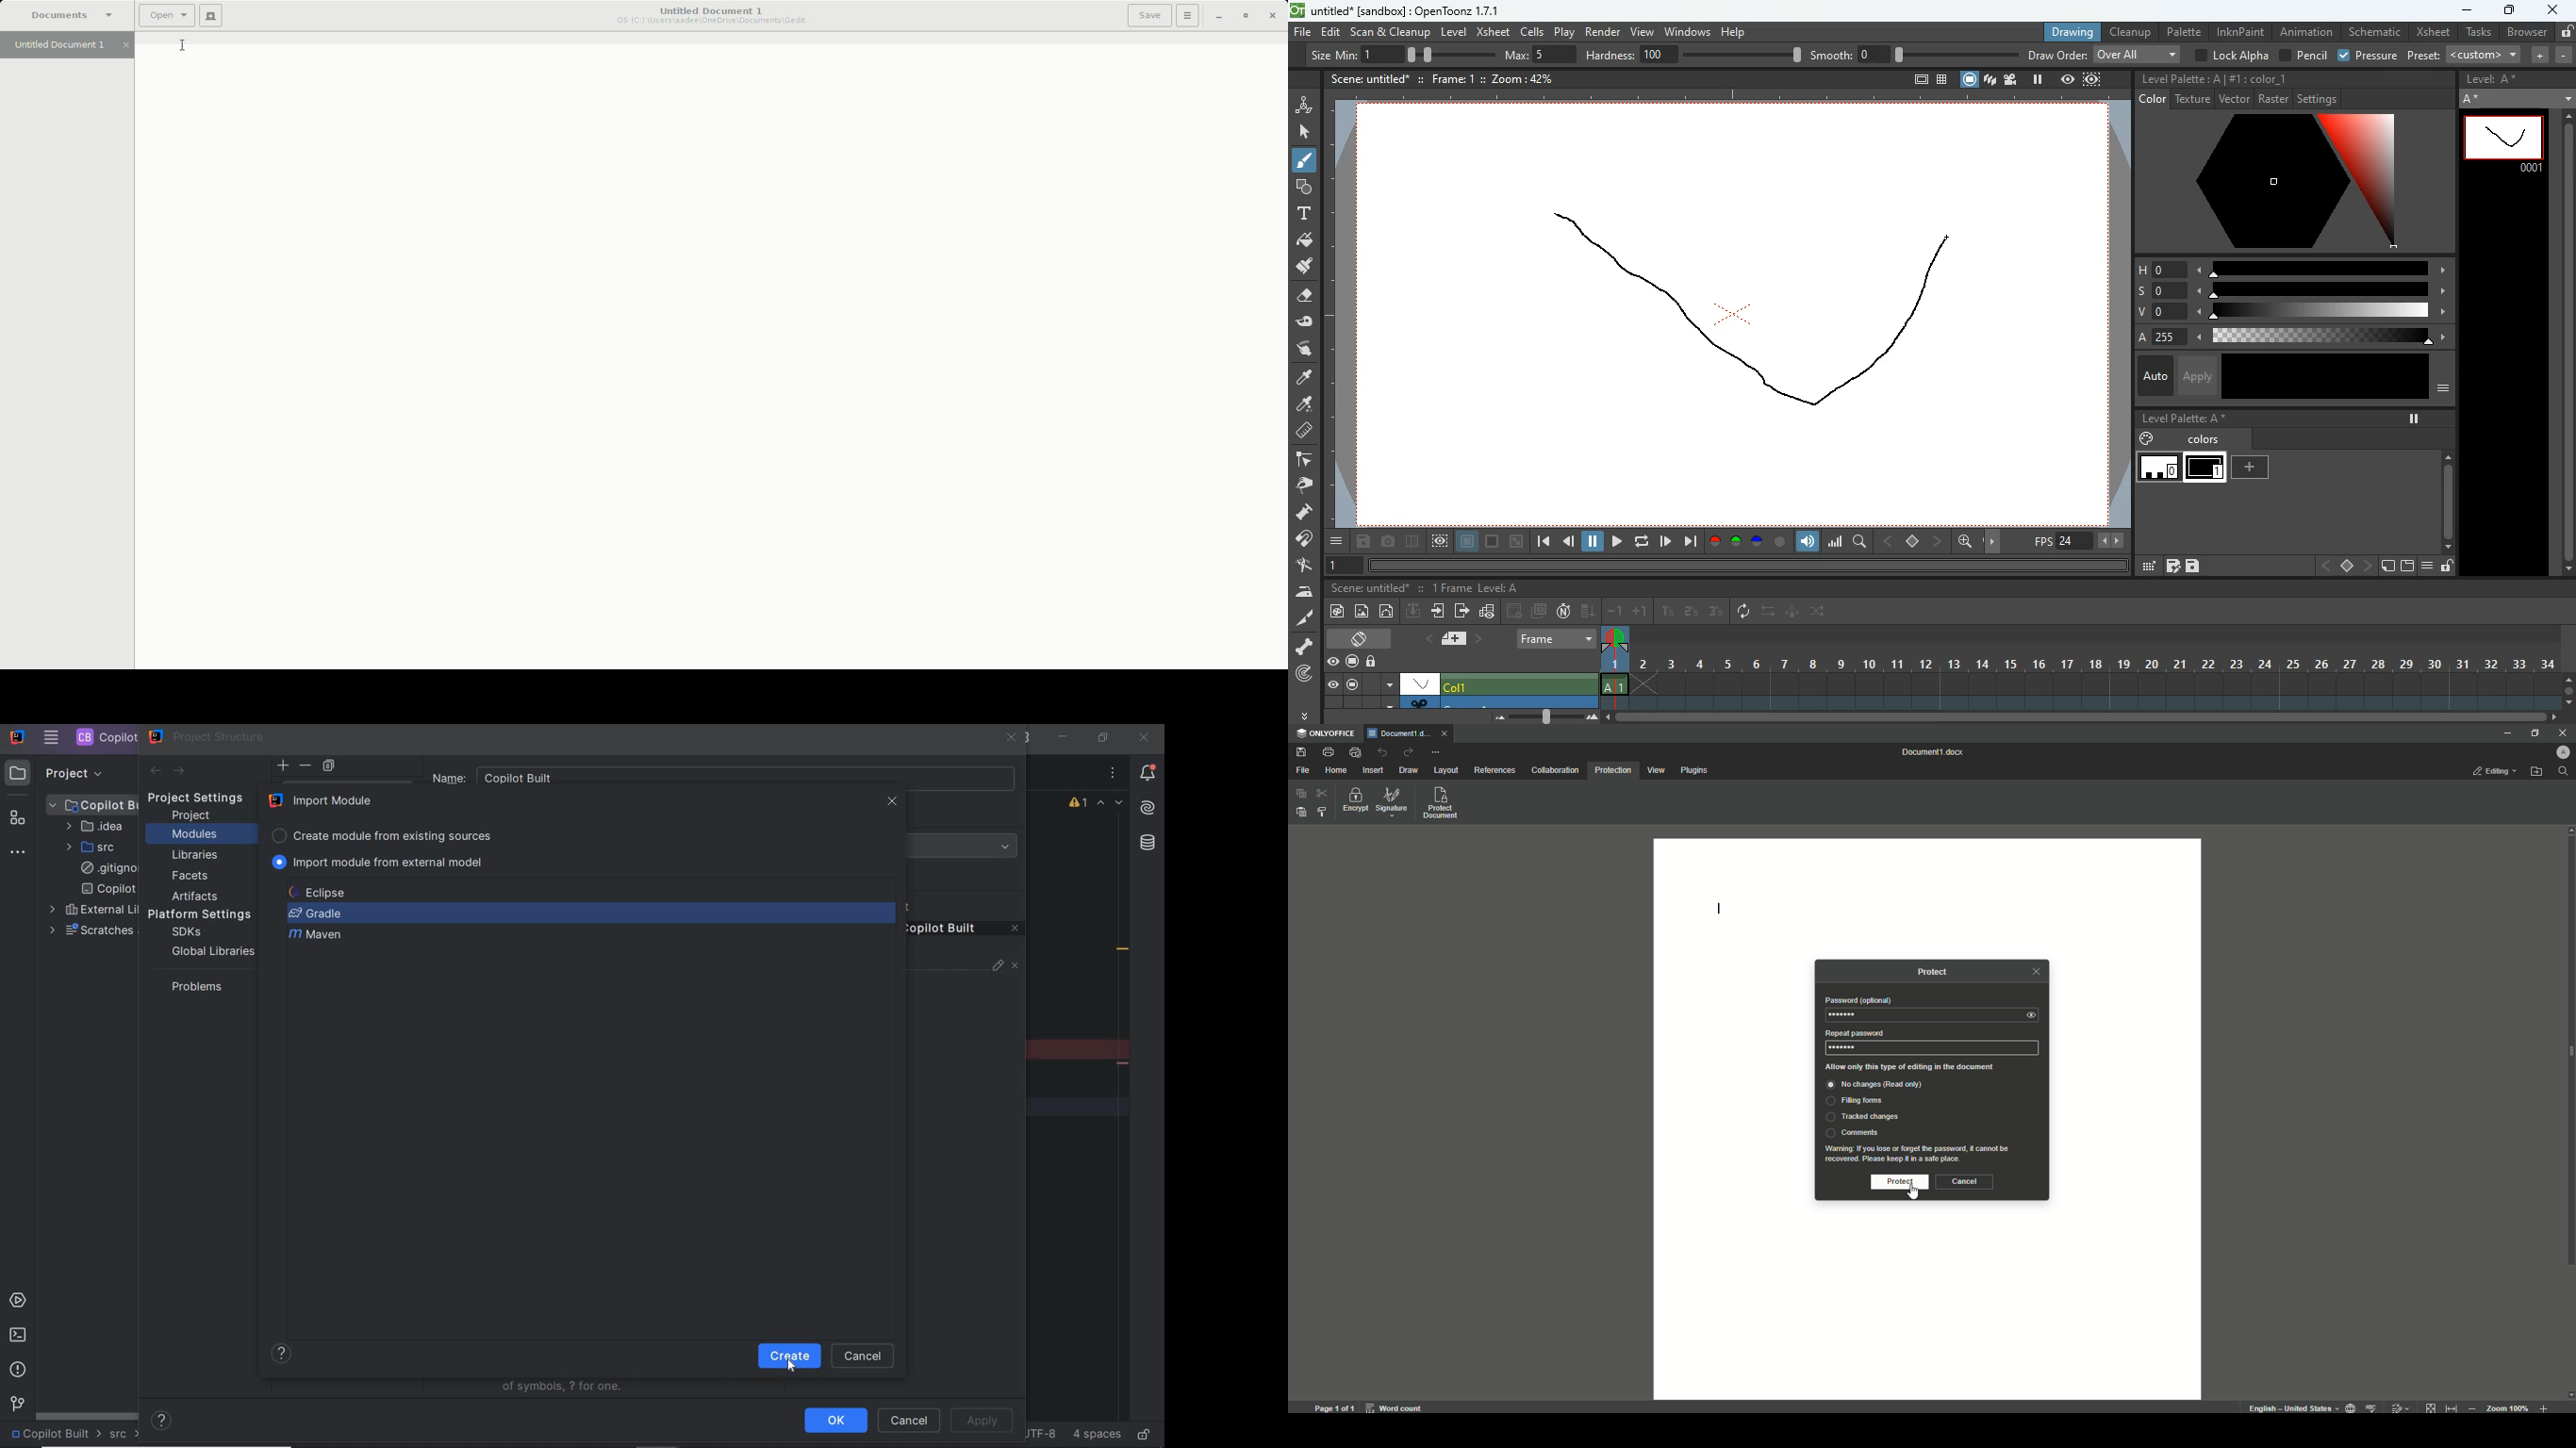  What do you see at coordinates (2035, 971) in the screenshot?
I see `close` at bounding box center [2035, 971].